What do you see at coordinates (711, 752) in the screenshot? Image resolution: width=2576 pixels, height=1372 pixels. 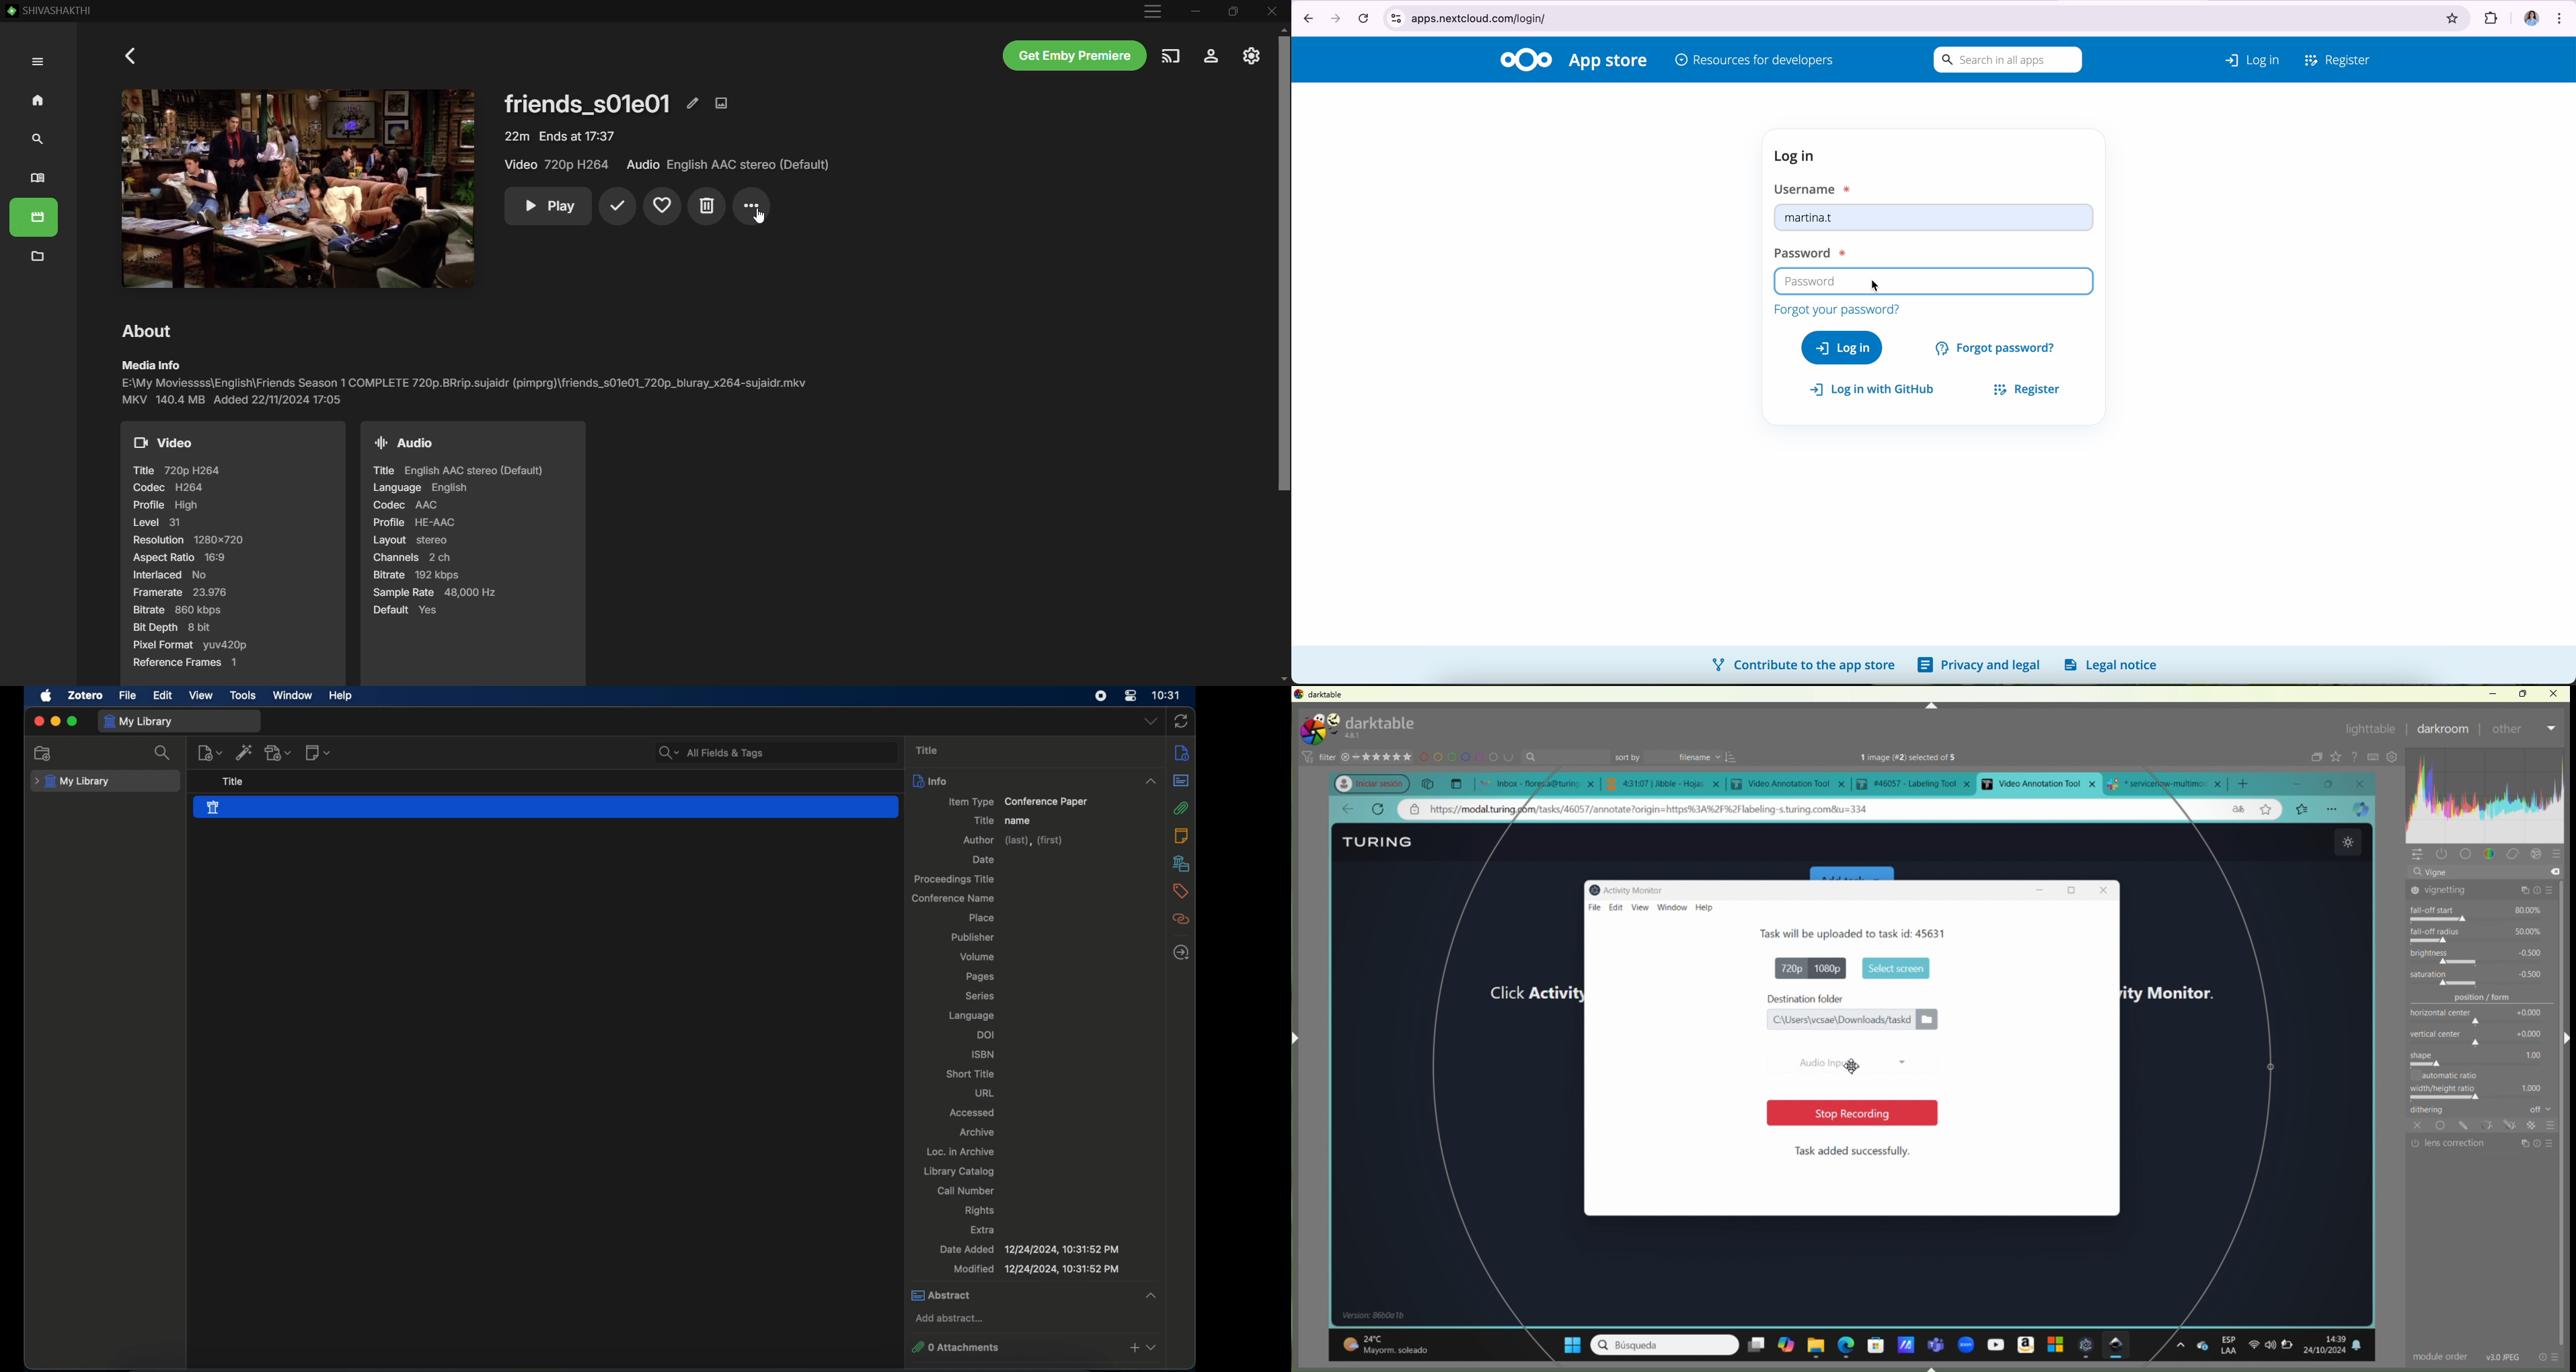 I see `all fields & tags` at bounding box center [711, 752].